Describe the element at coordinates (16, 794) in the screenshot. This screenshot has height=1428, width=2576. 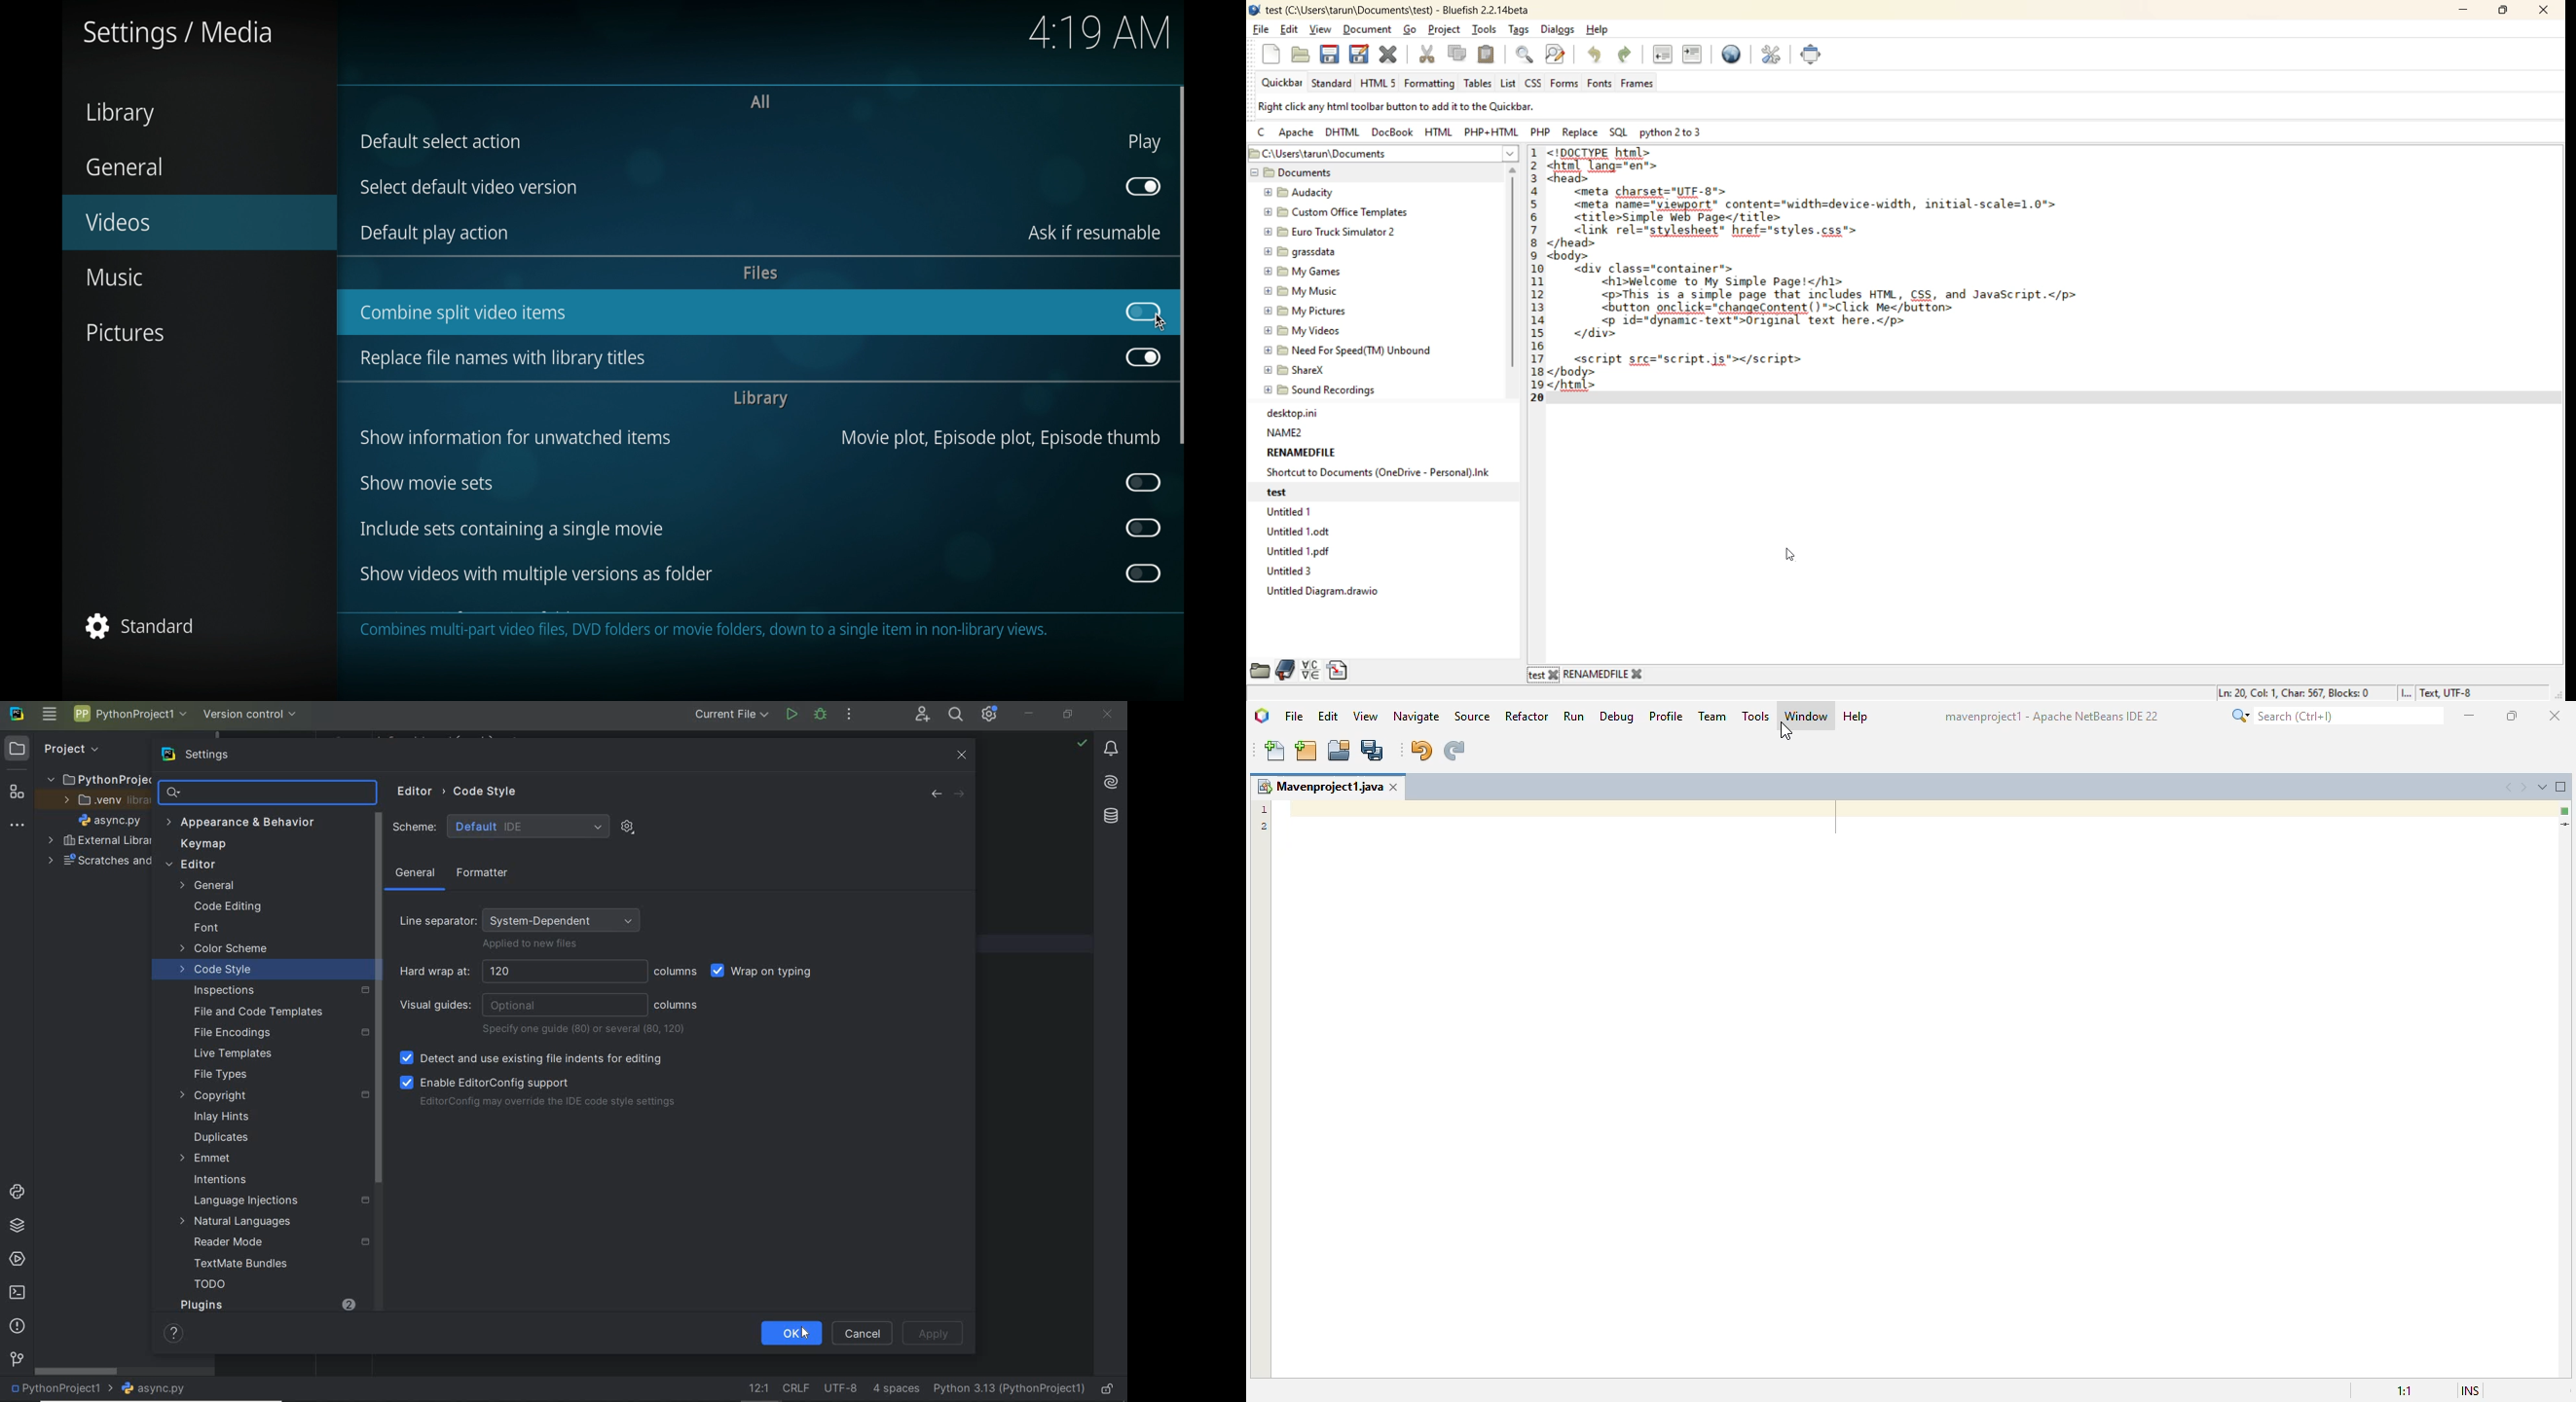
I see `structure` at that location.